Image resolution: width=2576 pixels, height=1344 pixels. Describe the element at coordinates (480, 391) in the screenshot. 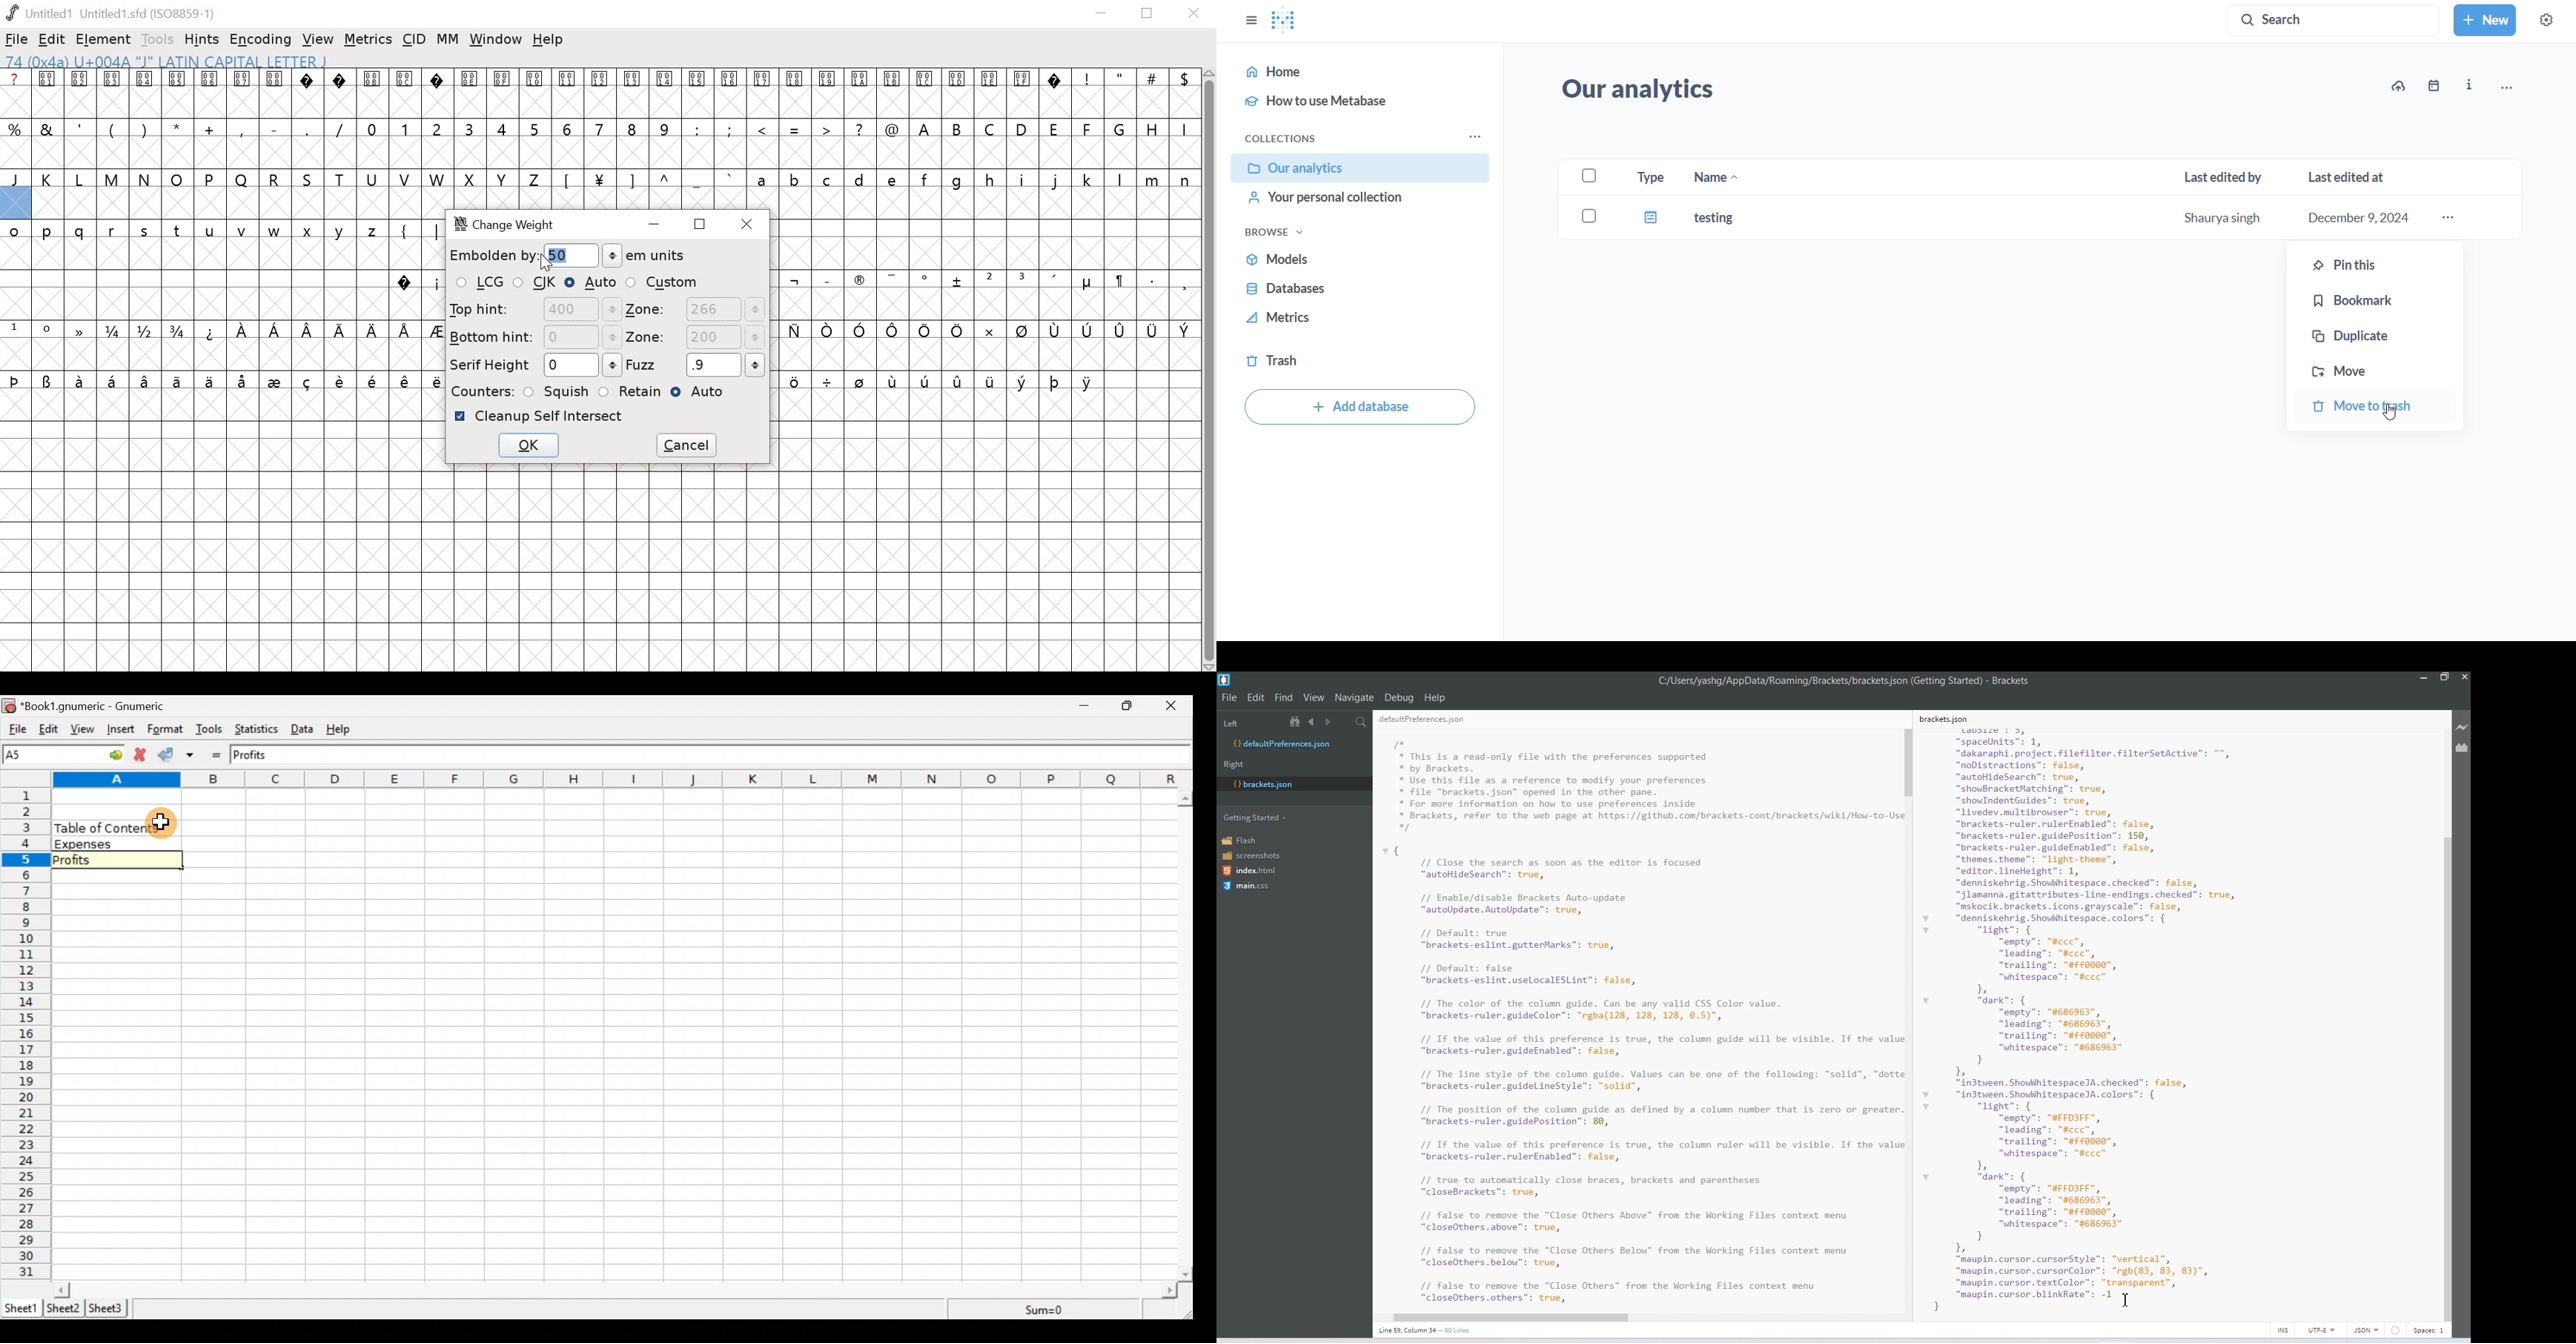

I see `COUNTERS` at that location.